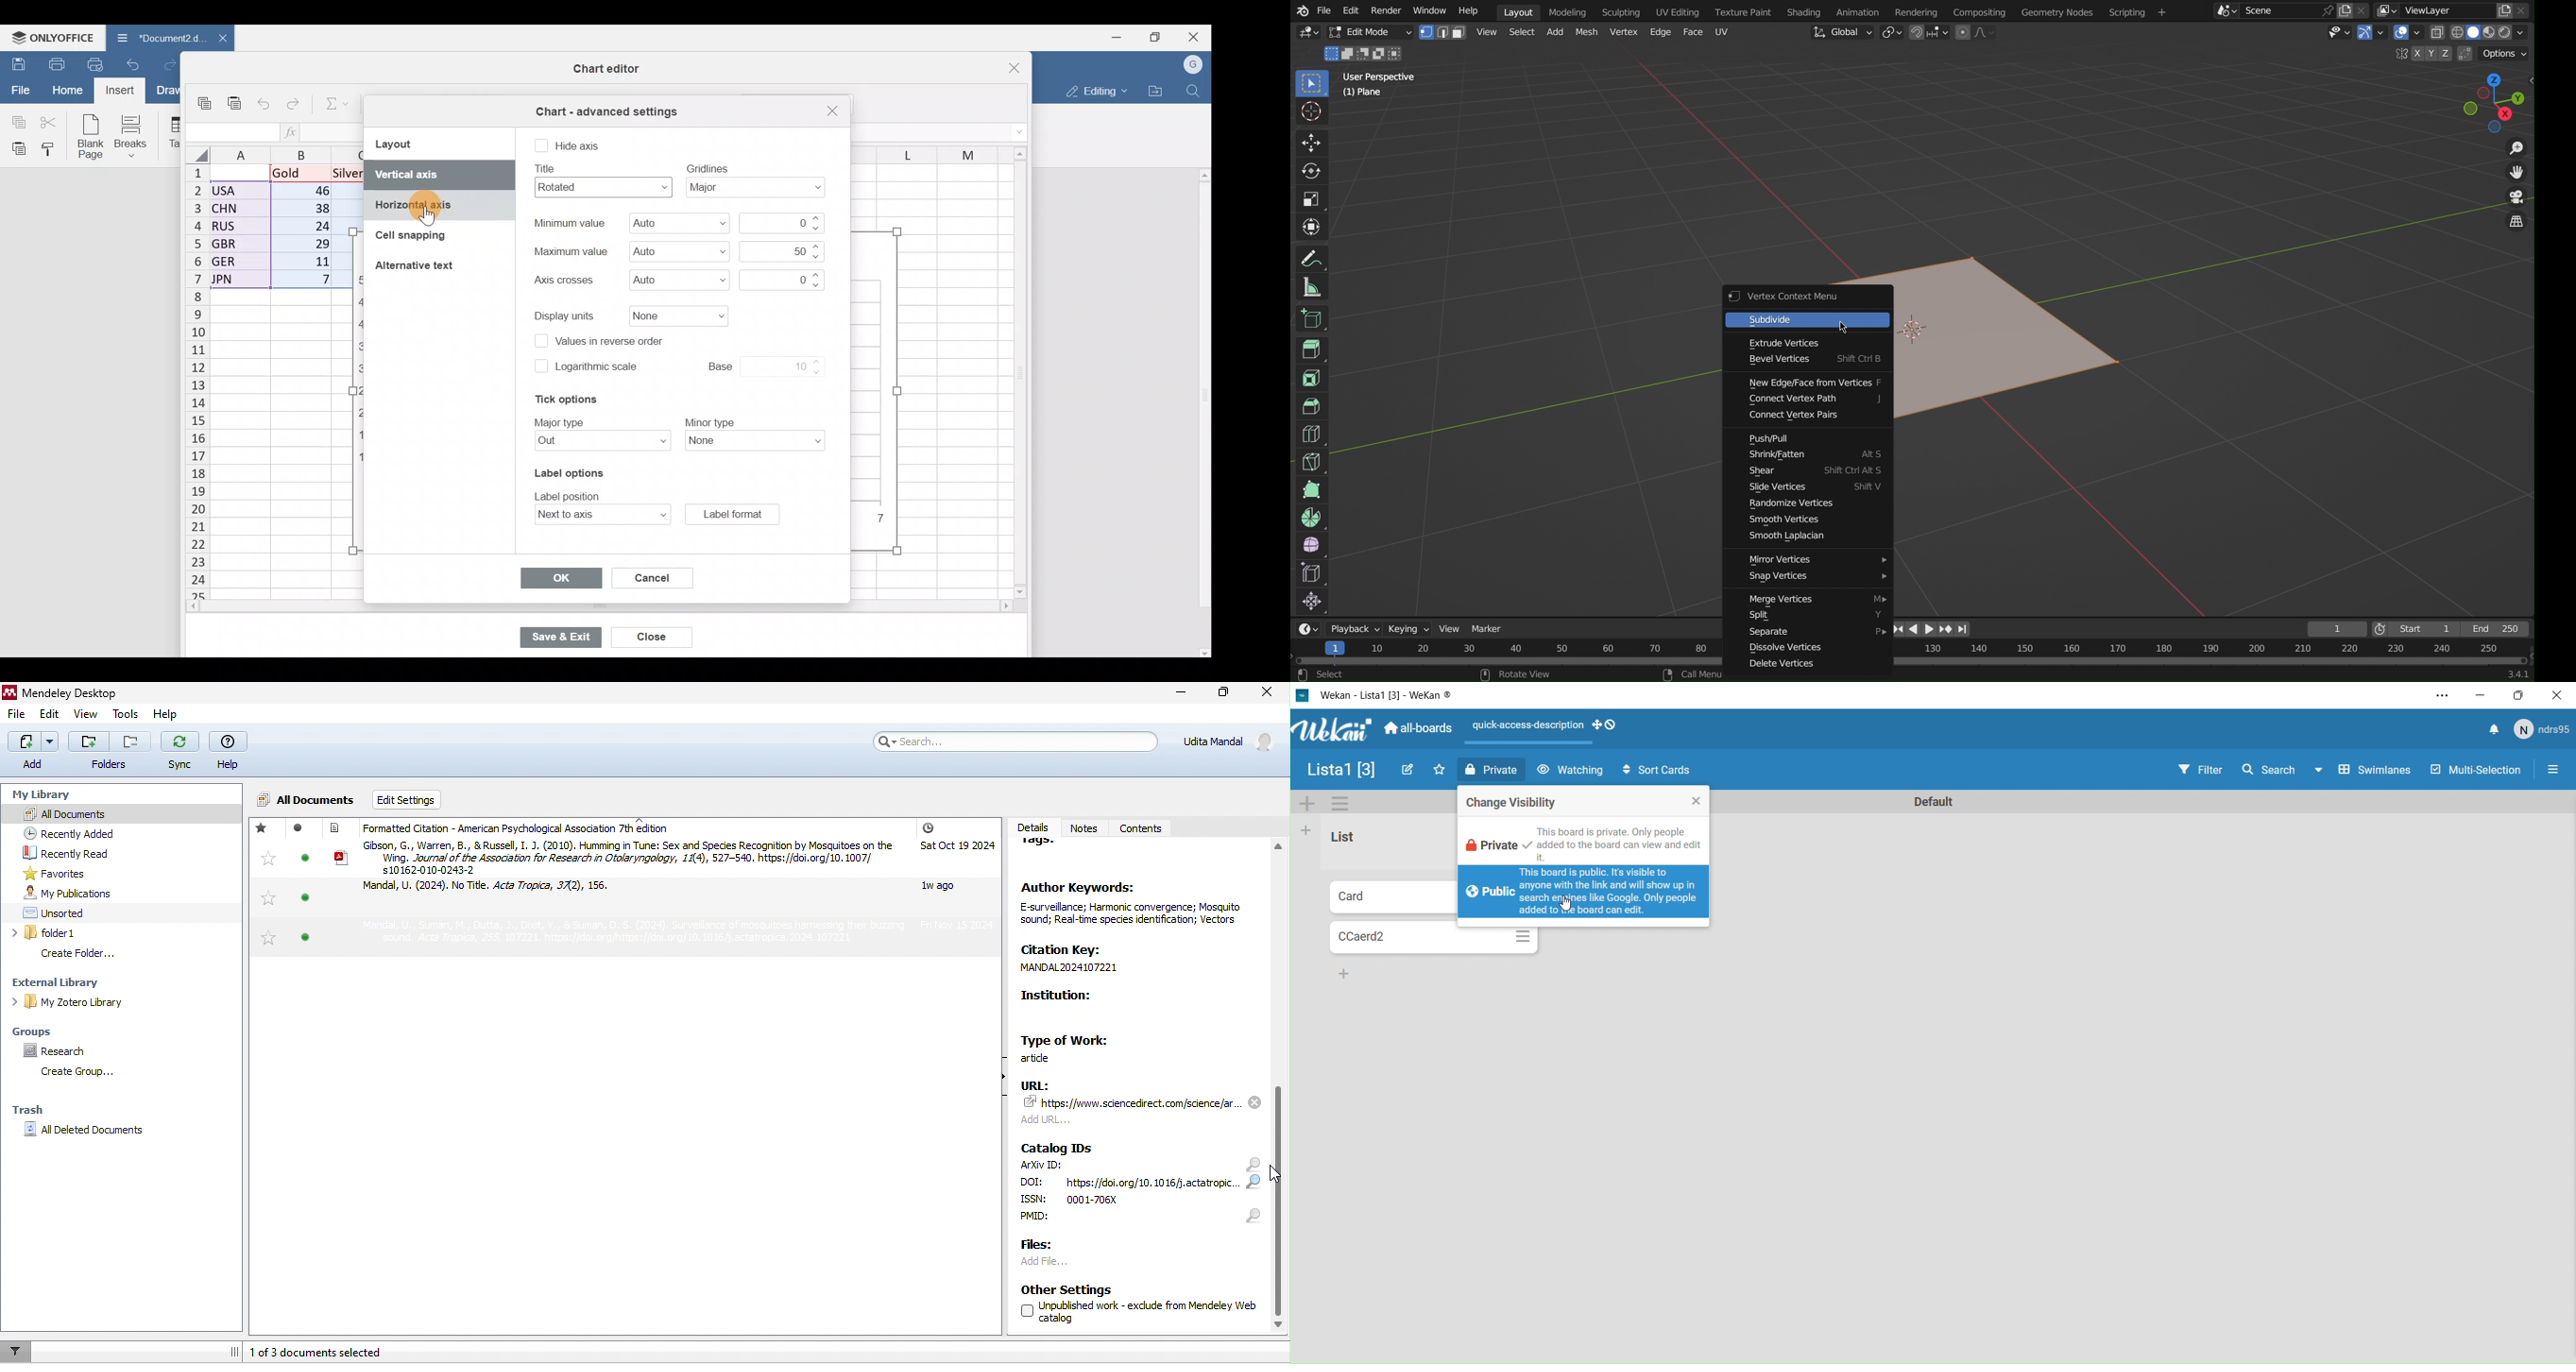 The image size is (2576, 1372). Describe the element at coordinates (16, 63) in the screenshot. I see `Save` at that location.